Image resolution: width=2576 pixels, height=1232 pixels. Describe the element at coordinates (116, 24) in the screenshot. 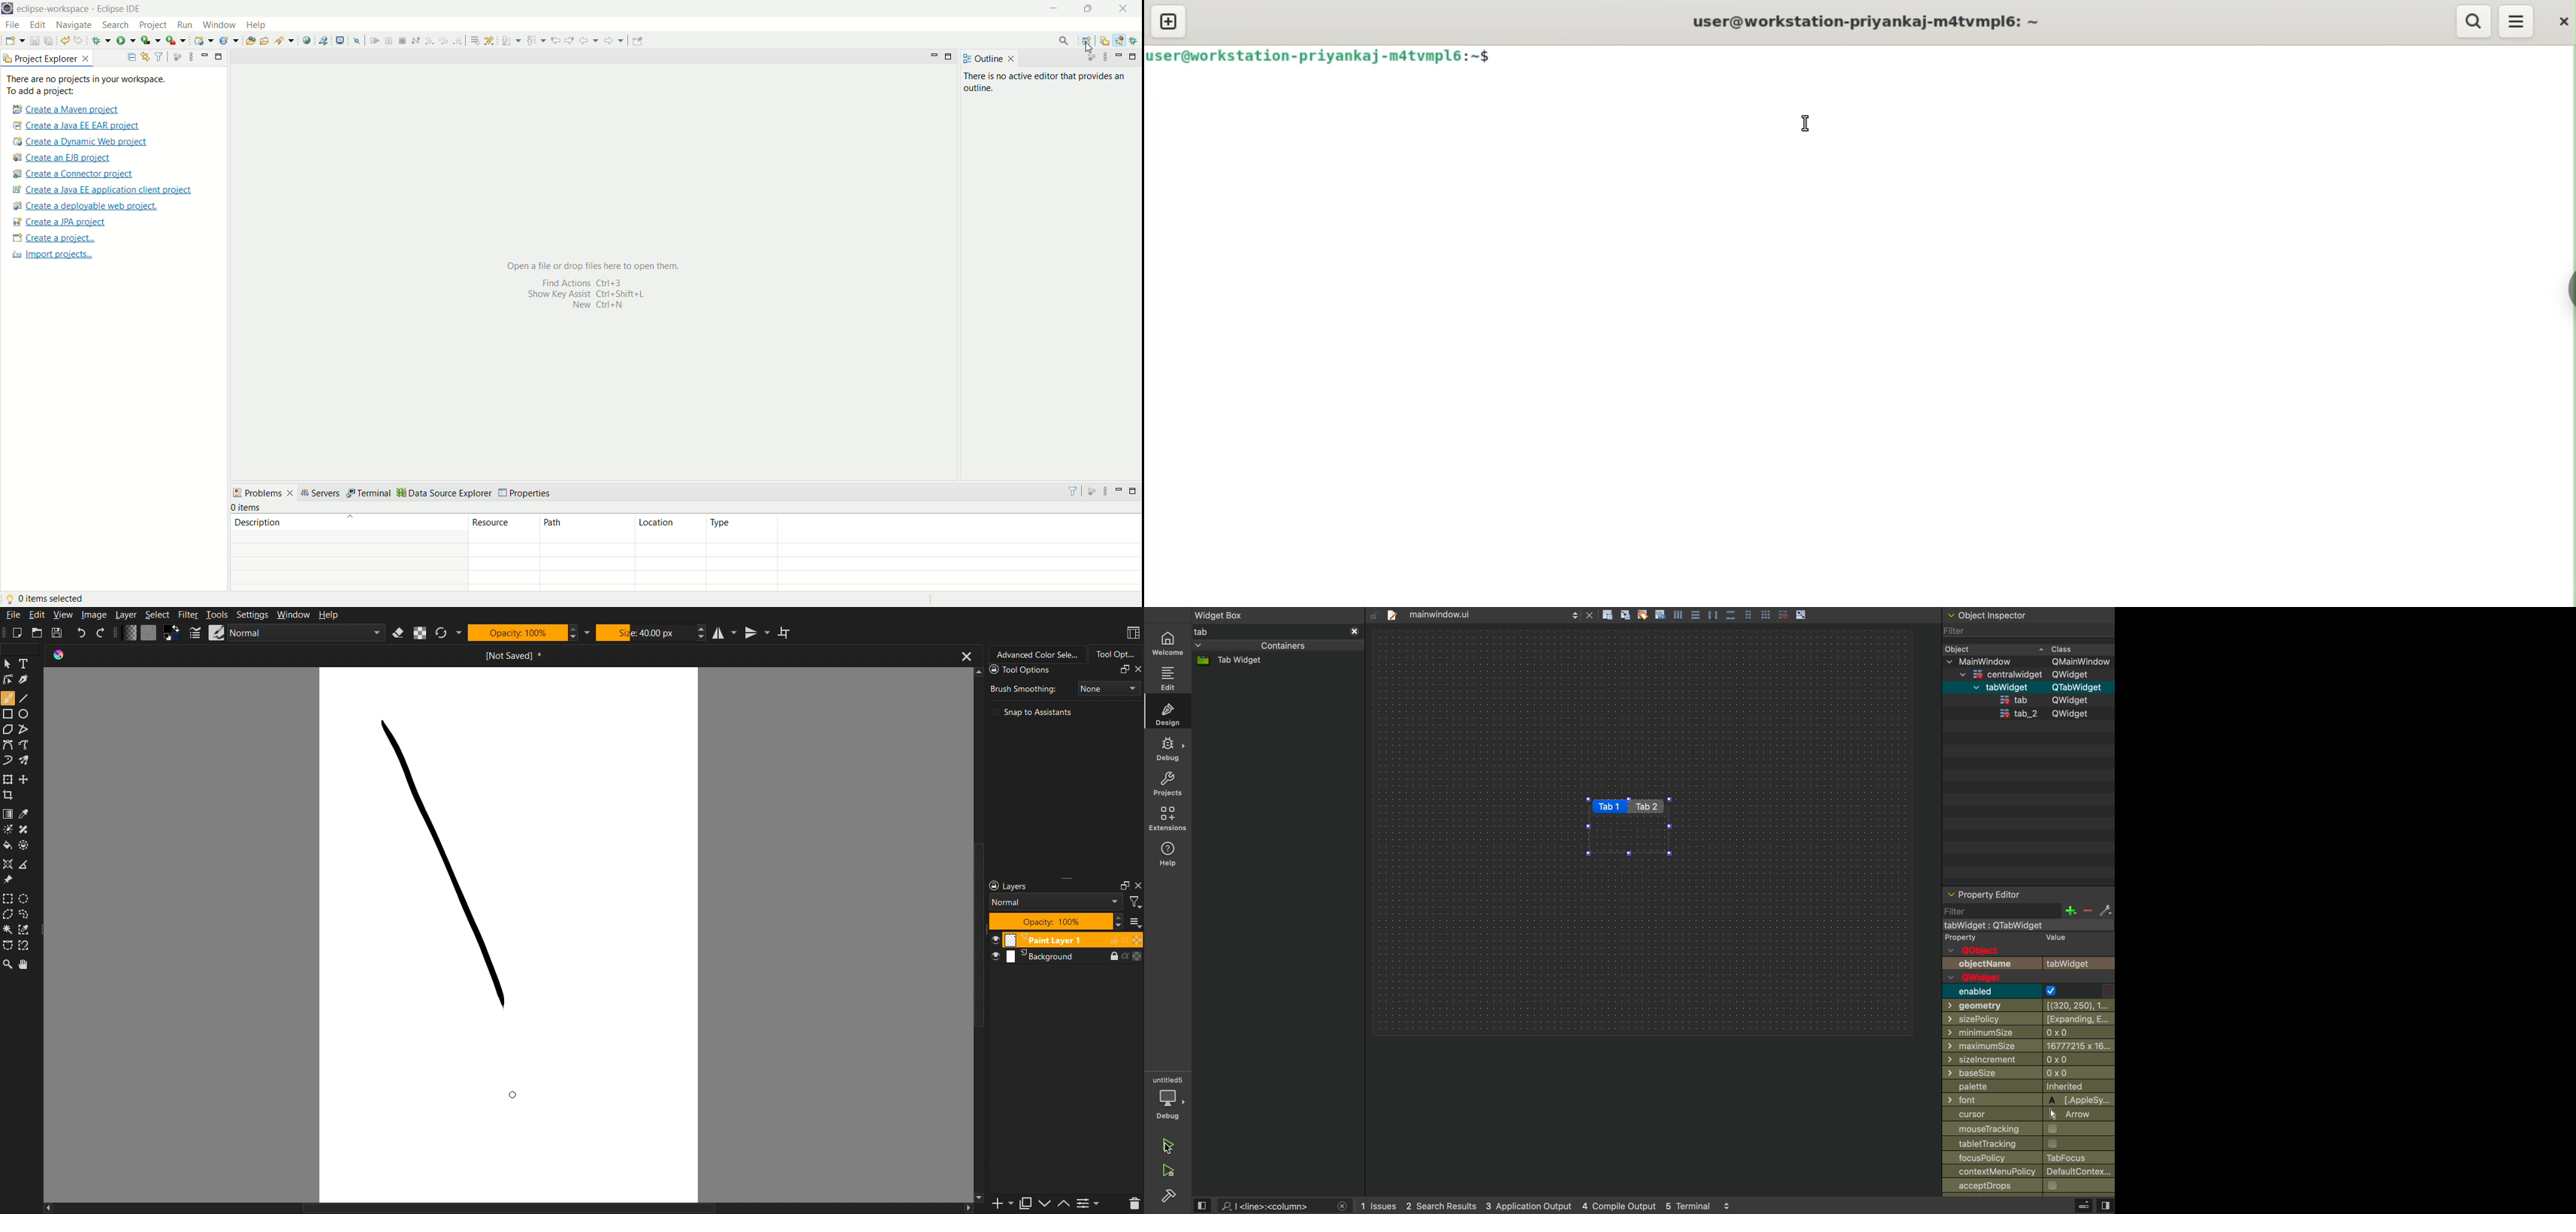

I see `search` at that location.